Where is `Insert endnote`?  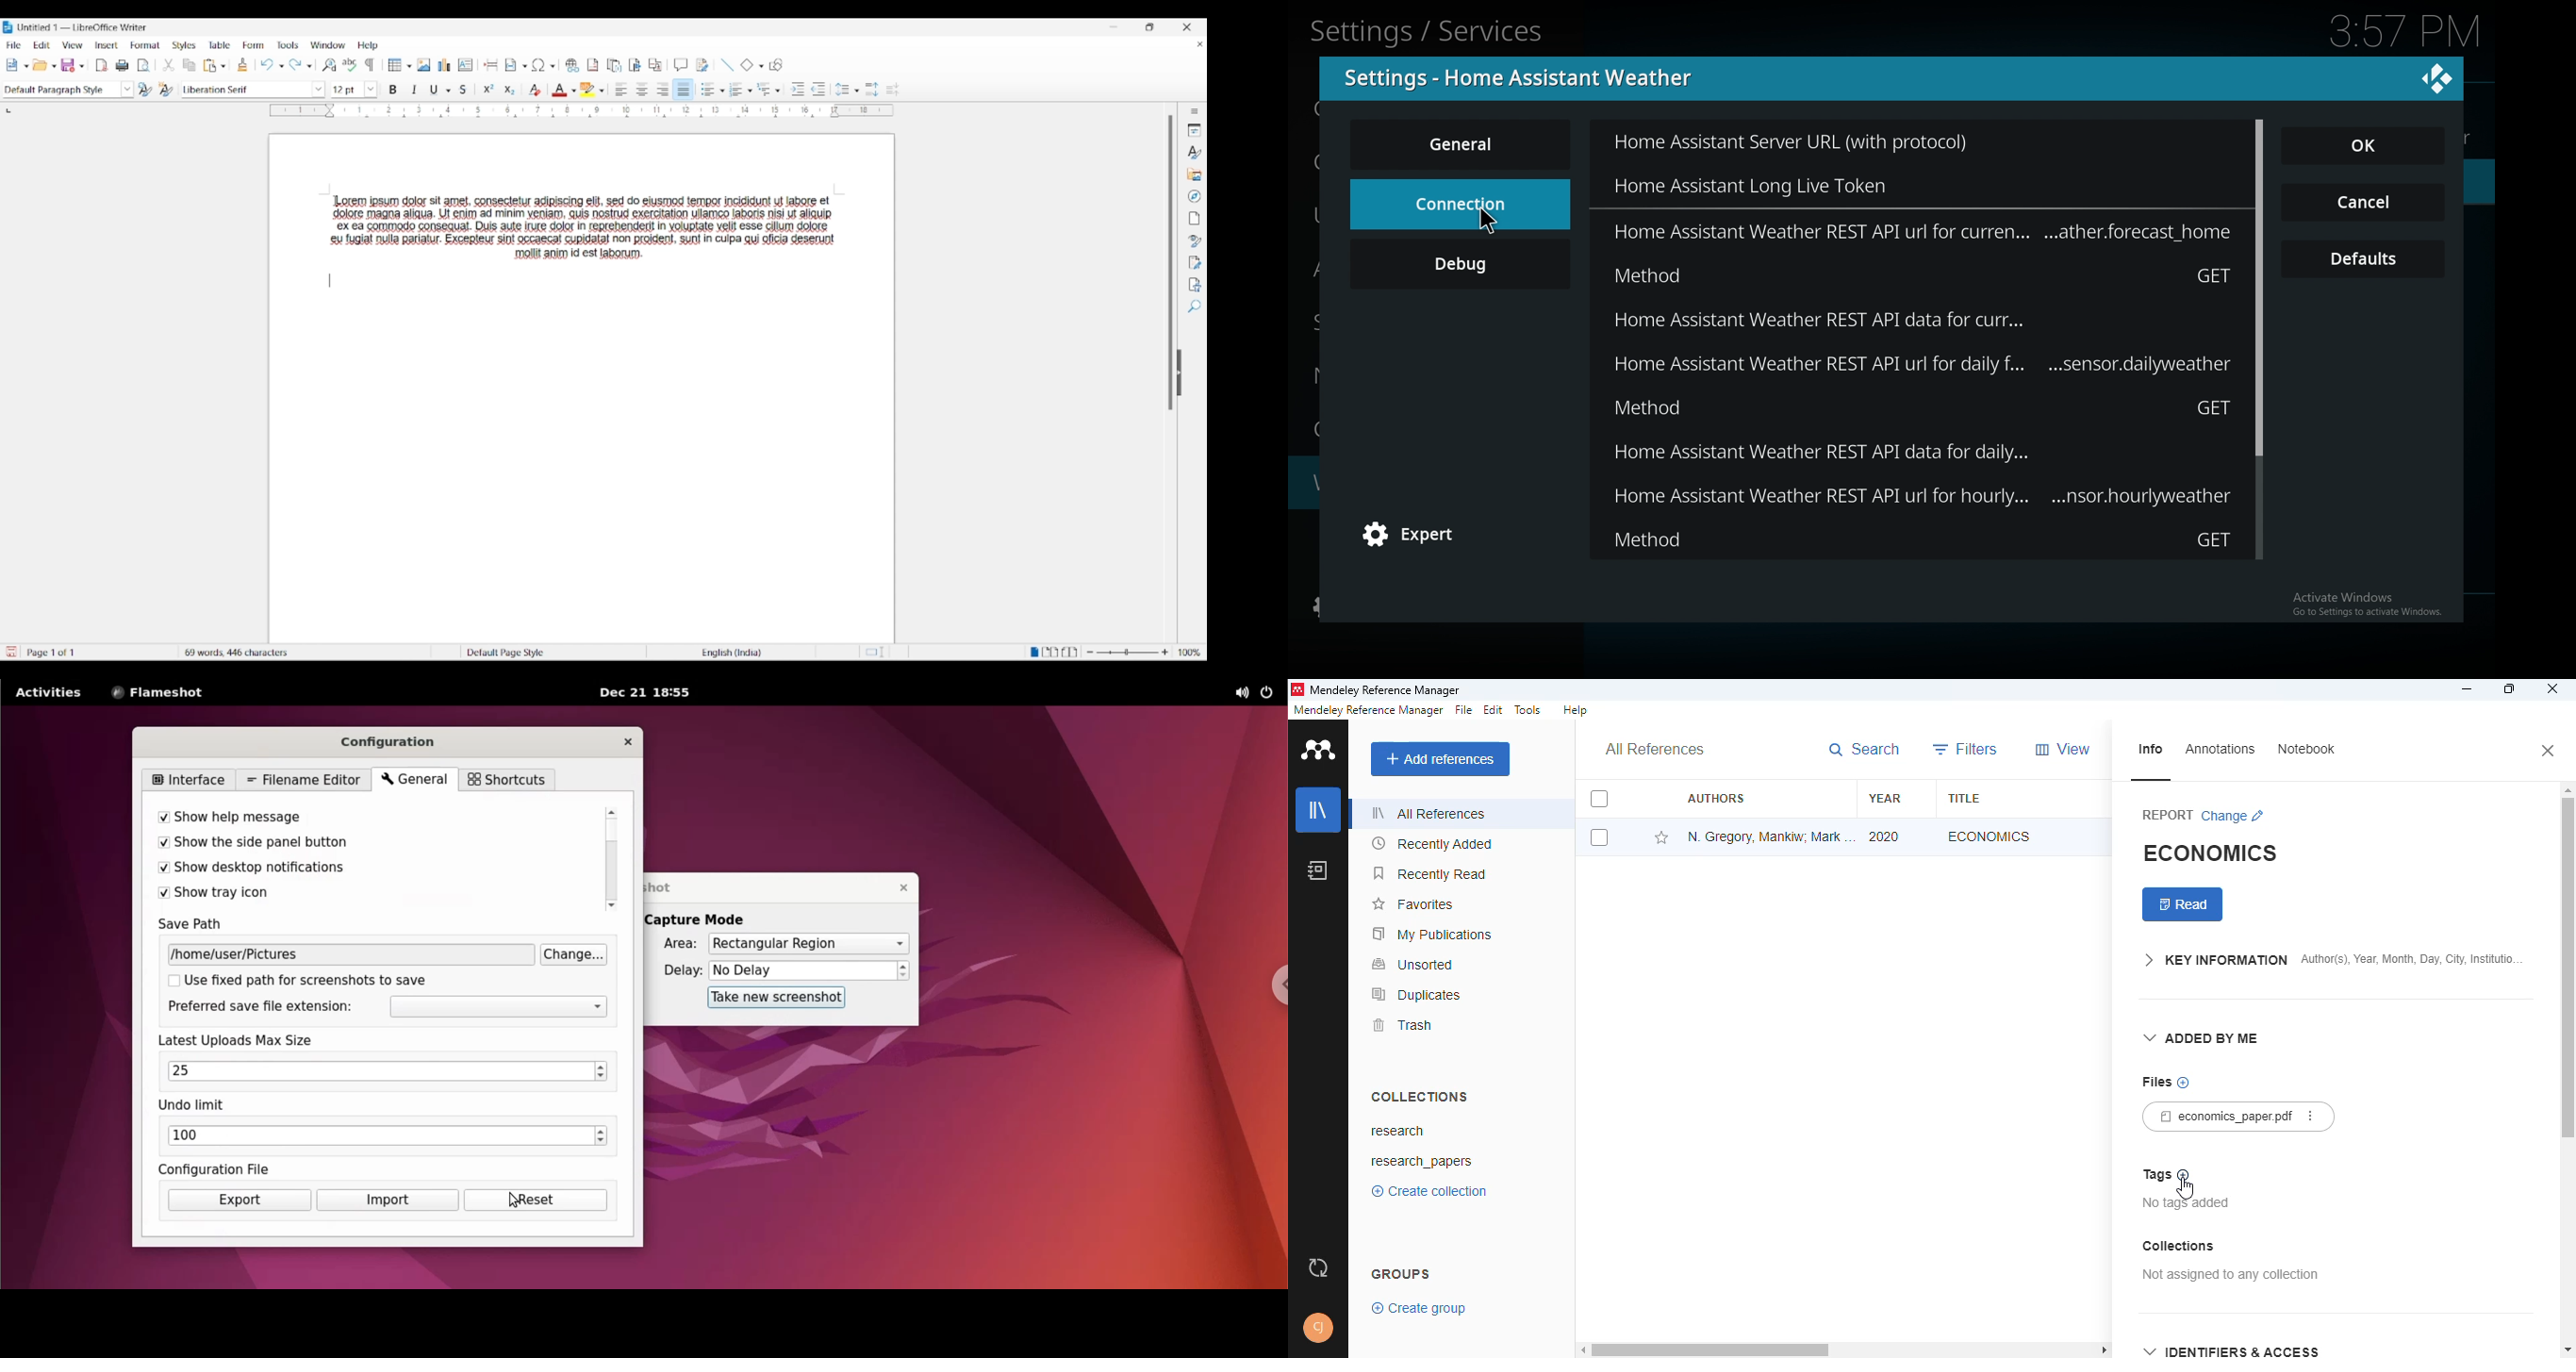 Insert endnote is located at coordinates (614, 65).